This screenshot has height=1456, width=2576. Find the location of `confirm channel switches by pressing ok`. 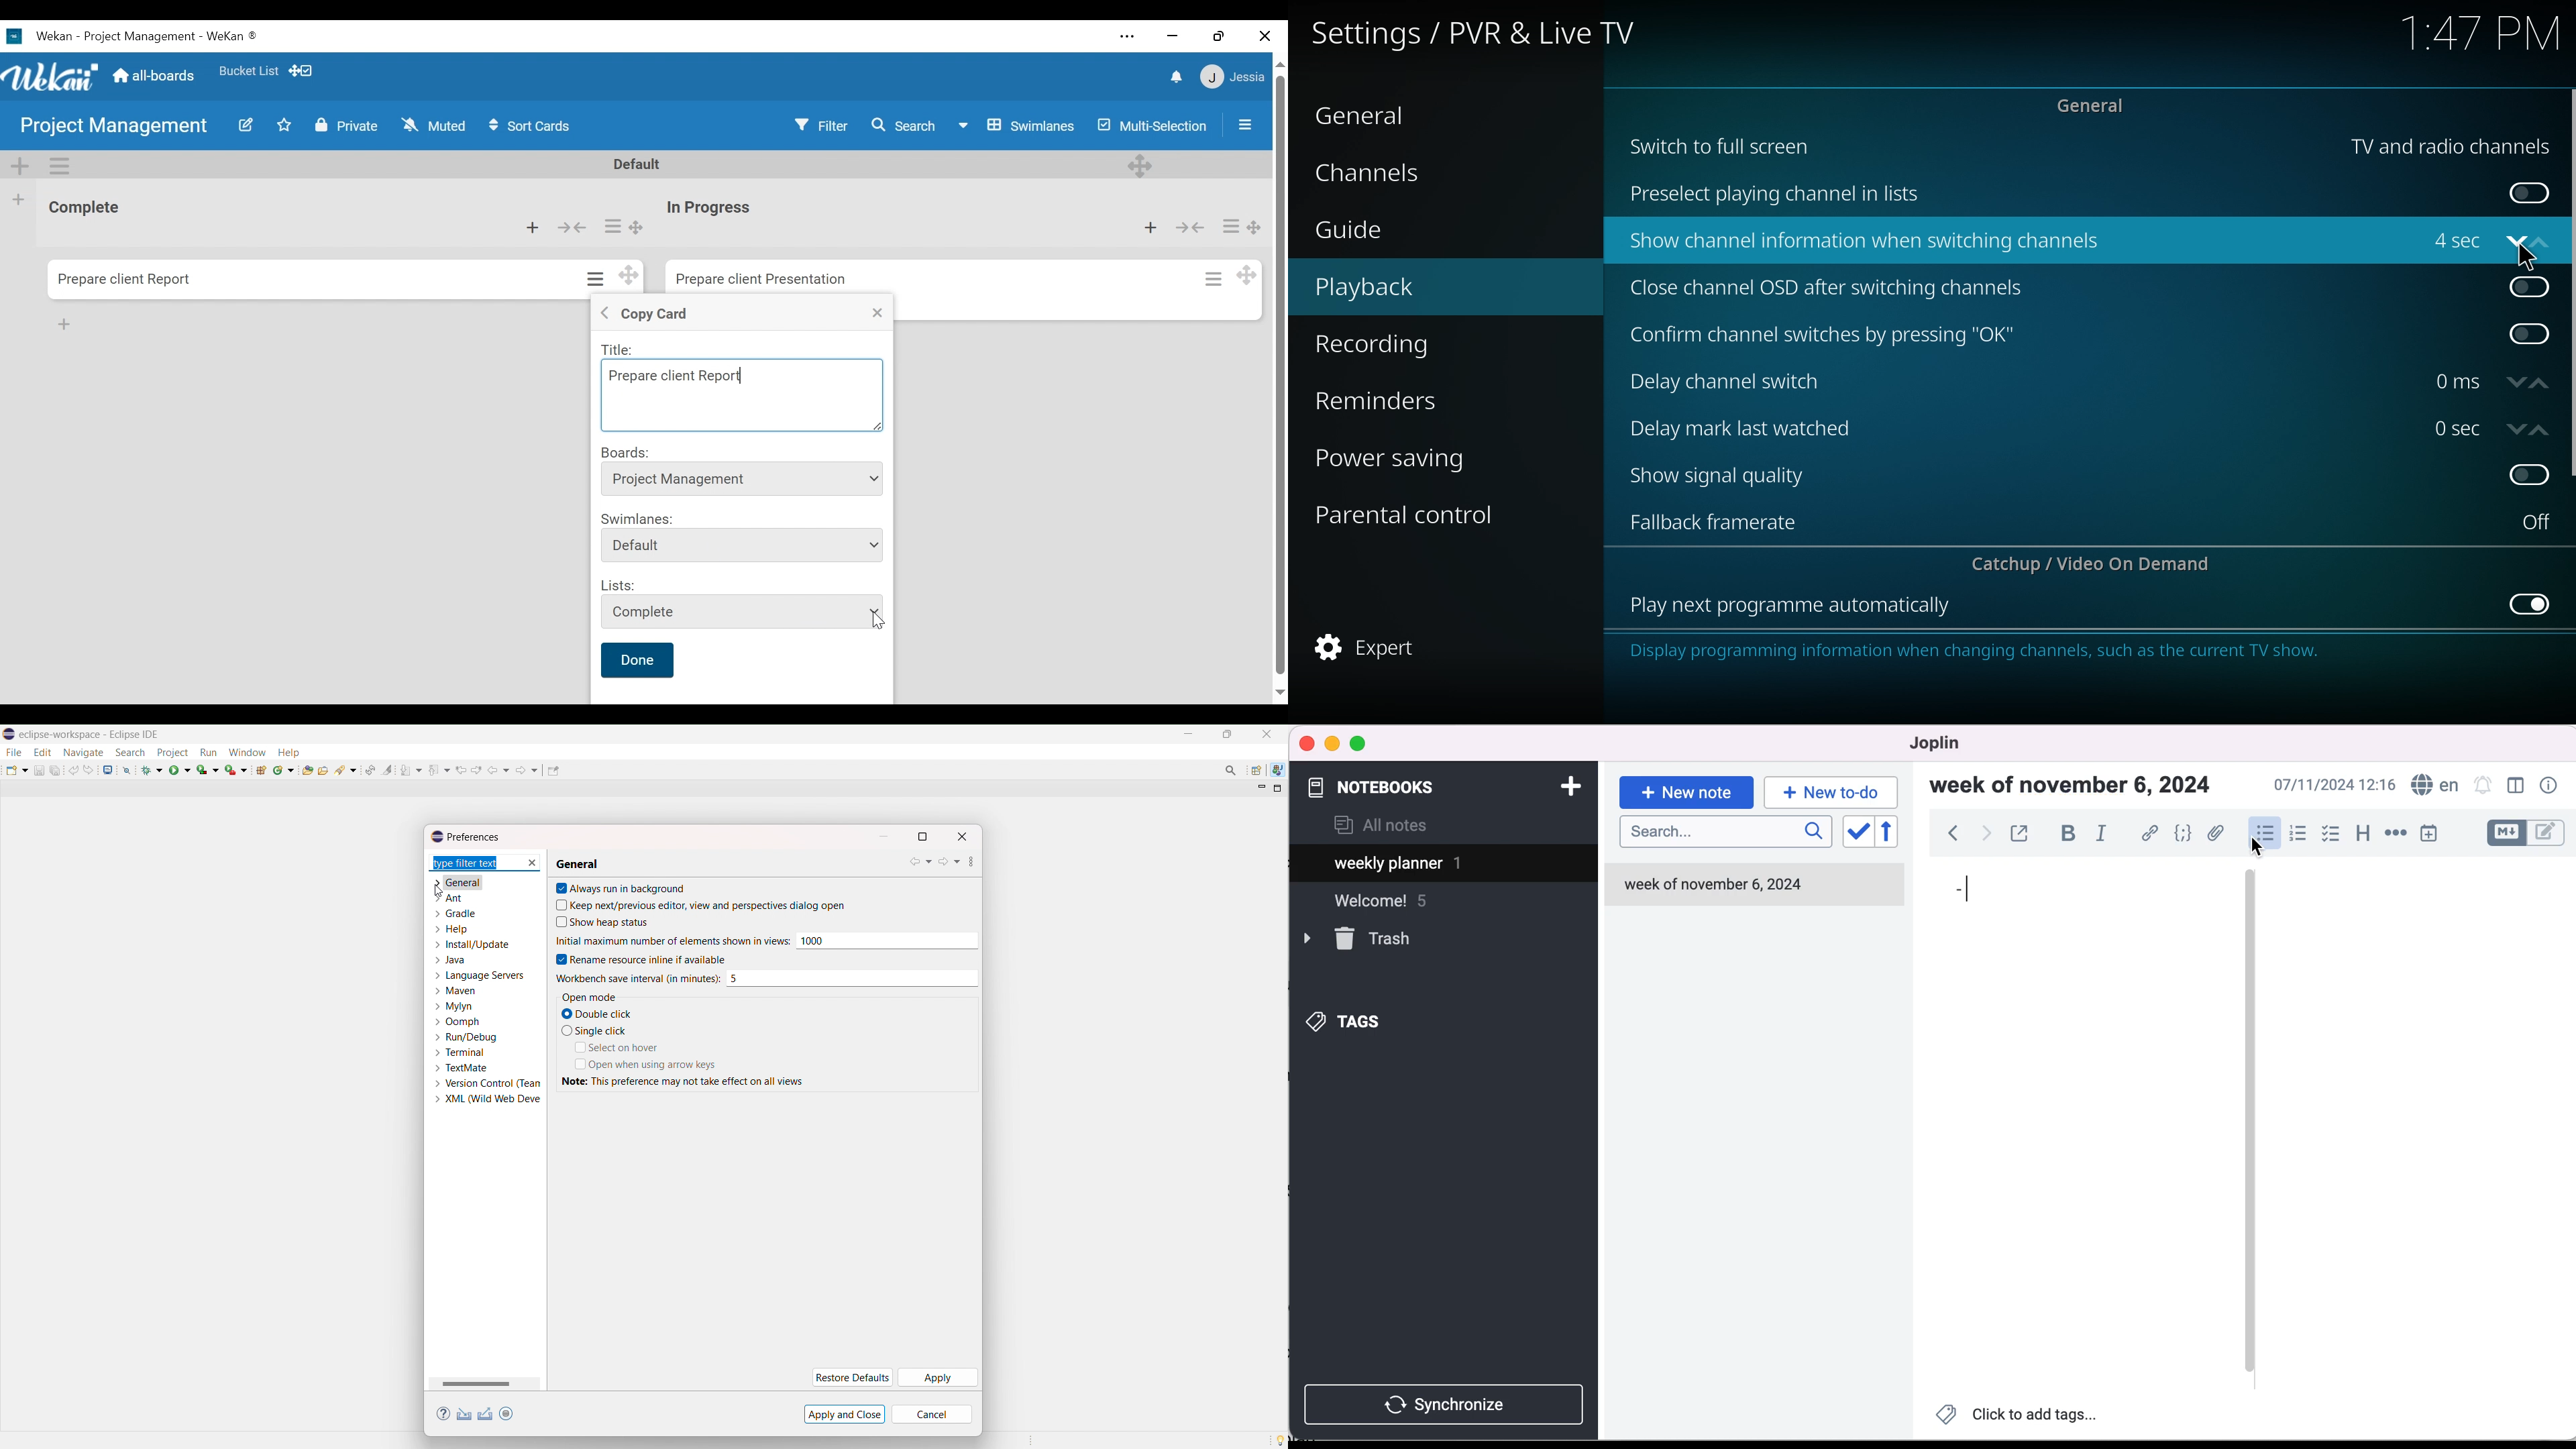

confirm channel switches by pressing ok is located at coordinates (1821, 335).